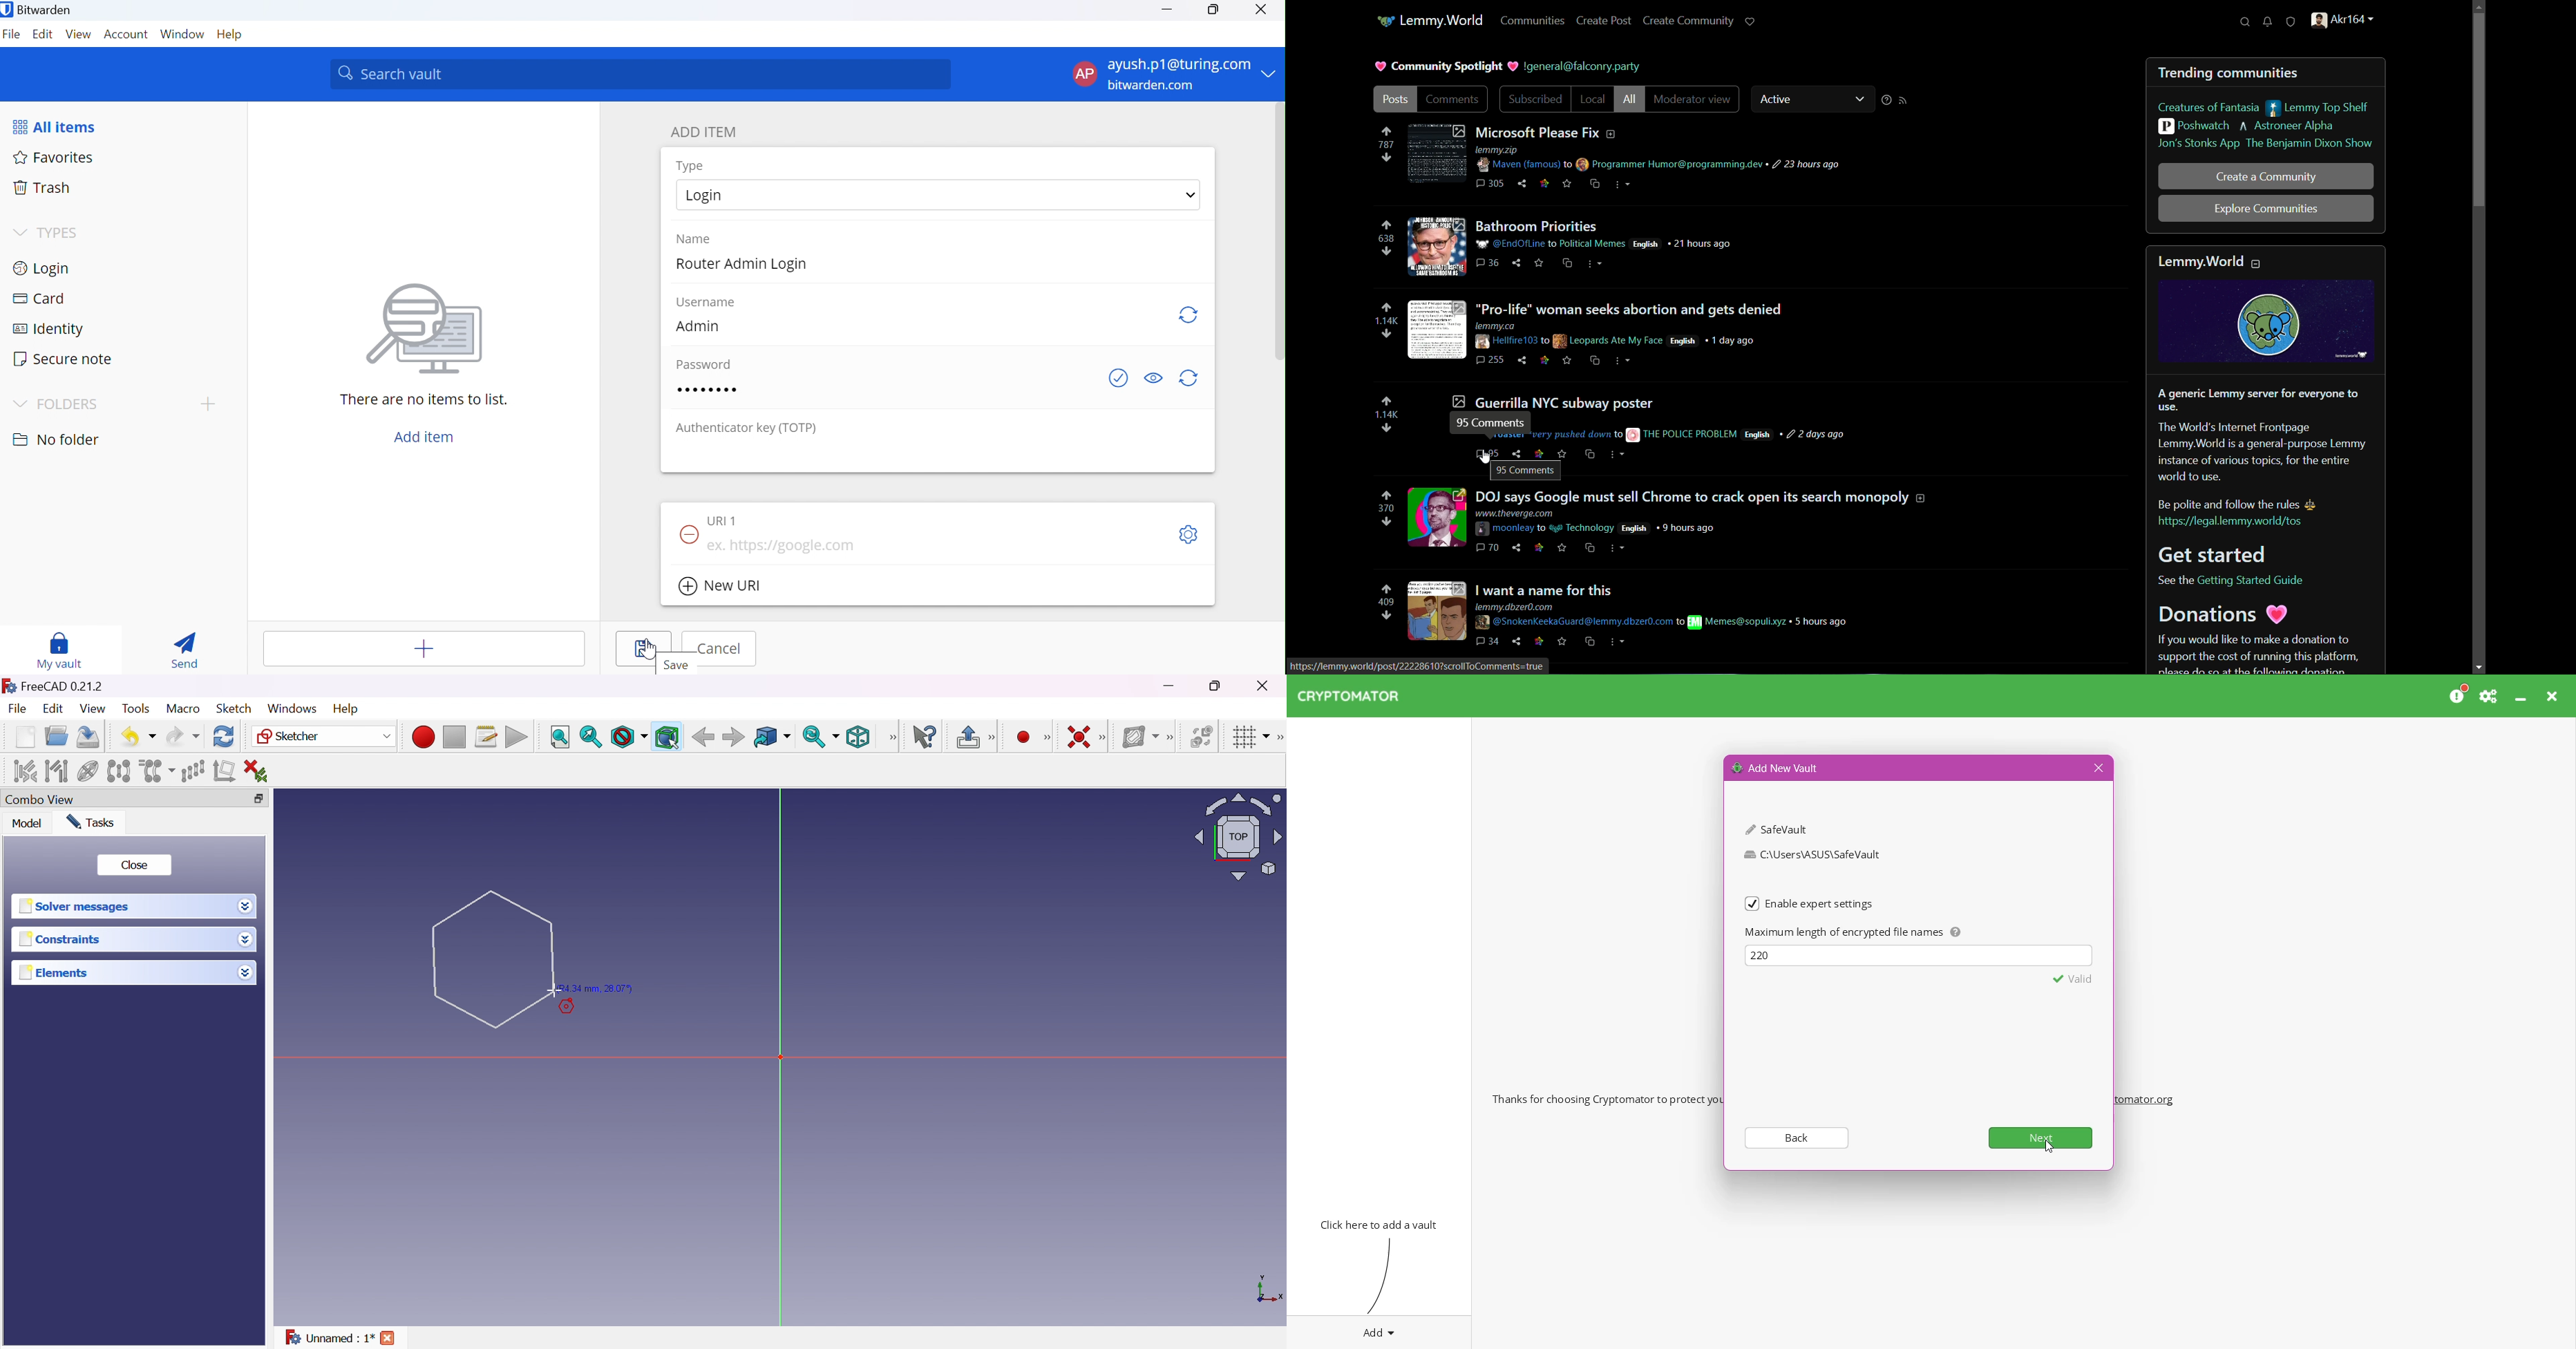 This screenshot has width=2576, height=1372. I want to click on save, so click(1565, 360).